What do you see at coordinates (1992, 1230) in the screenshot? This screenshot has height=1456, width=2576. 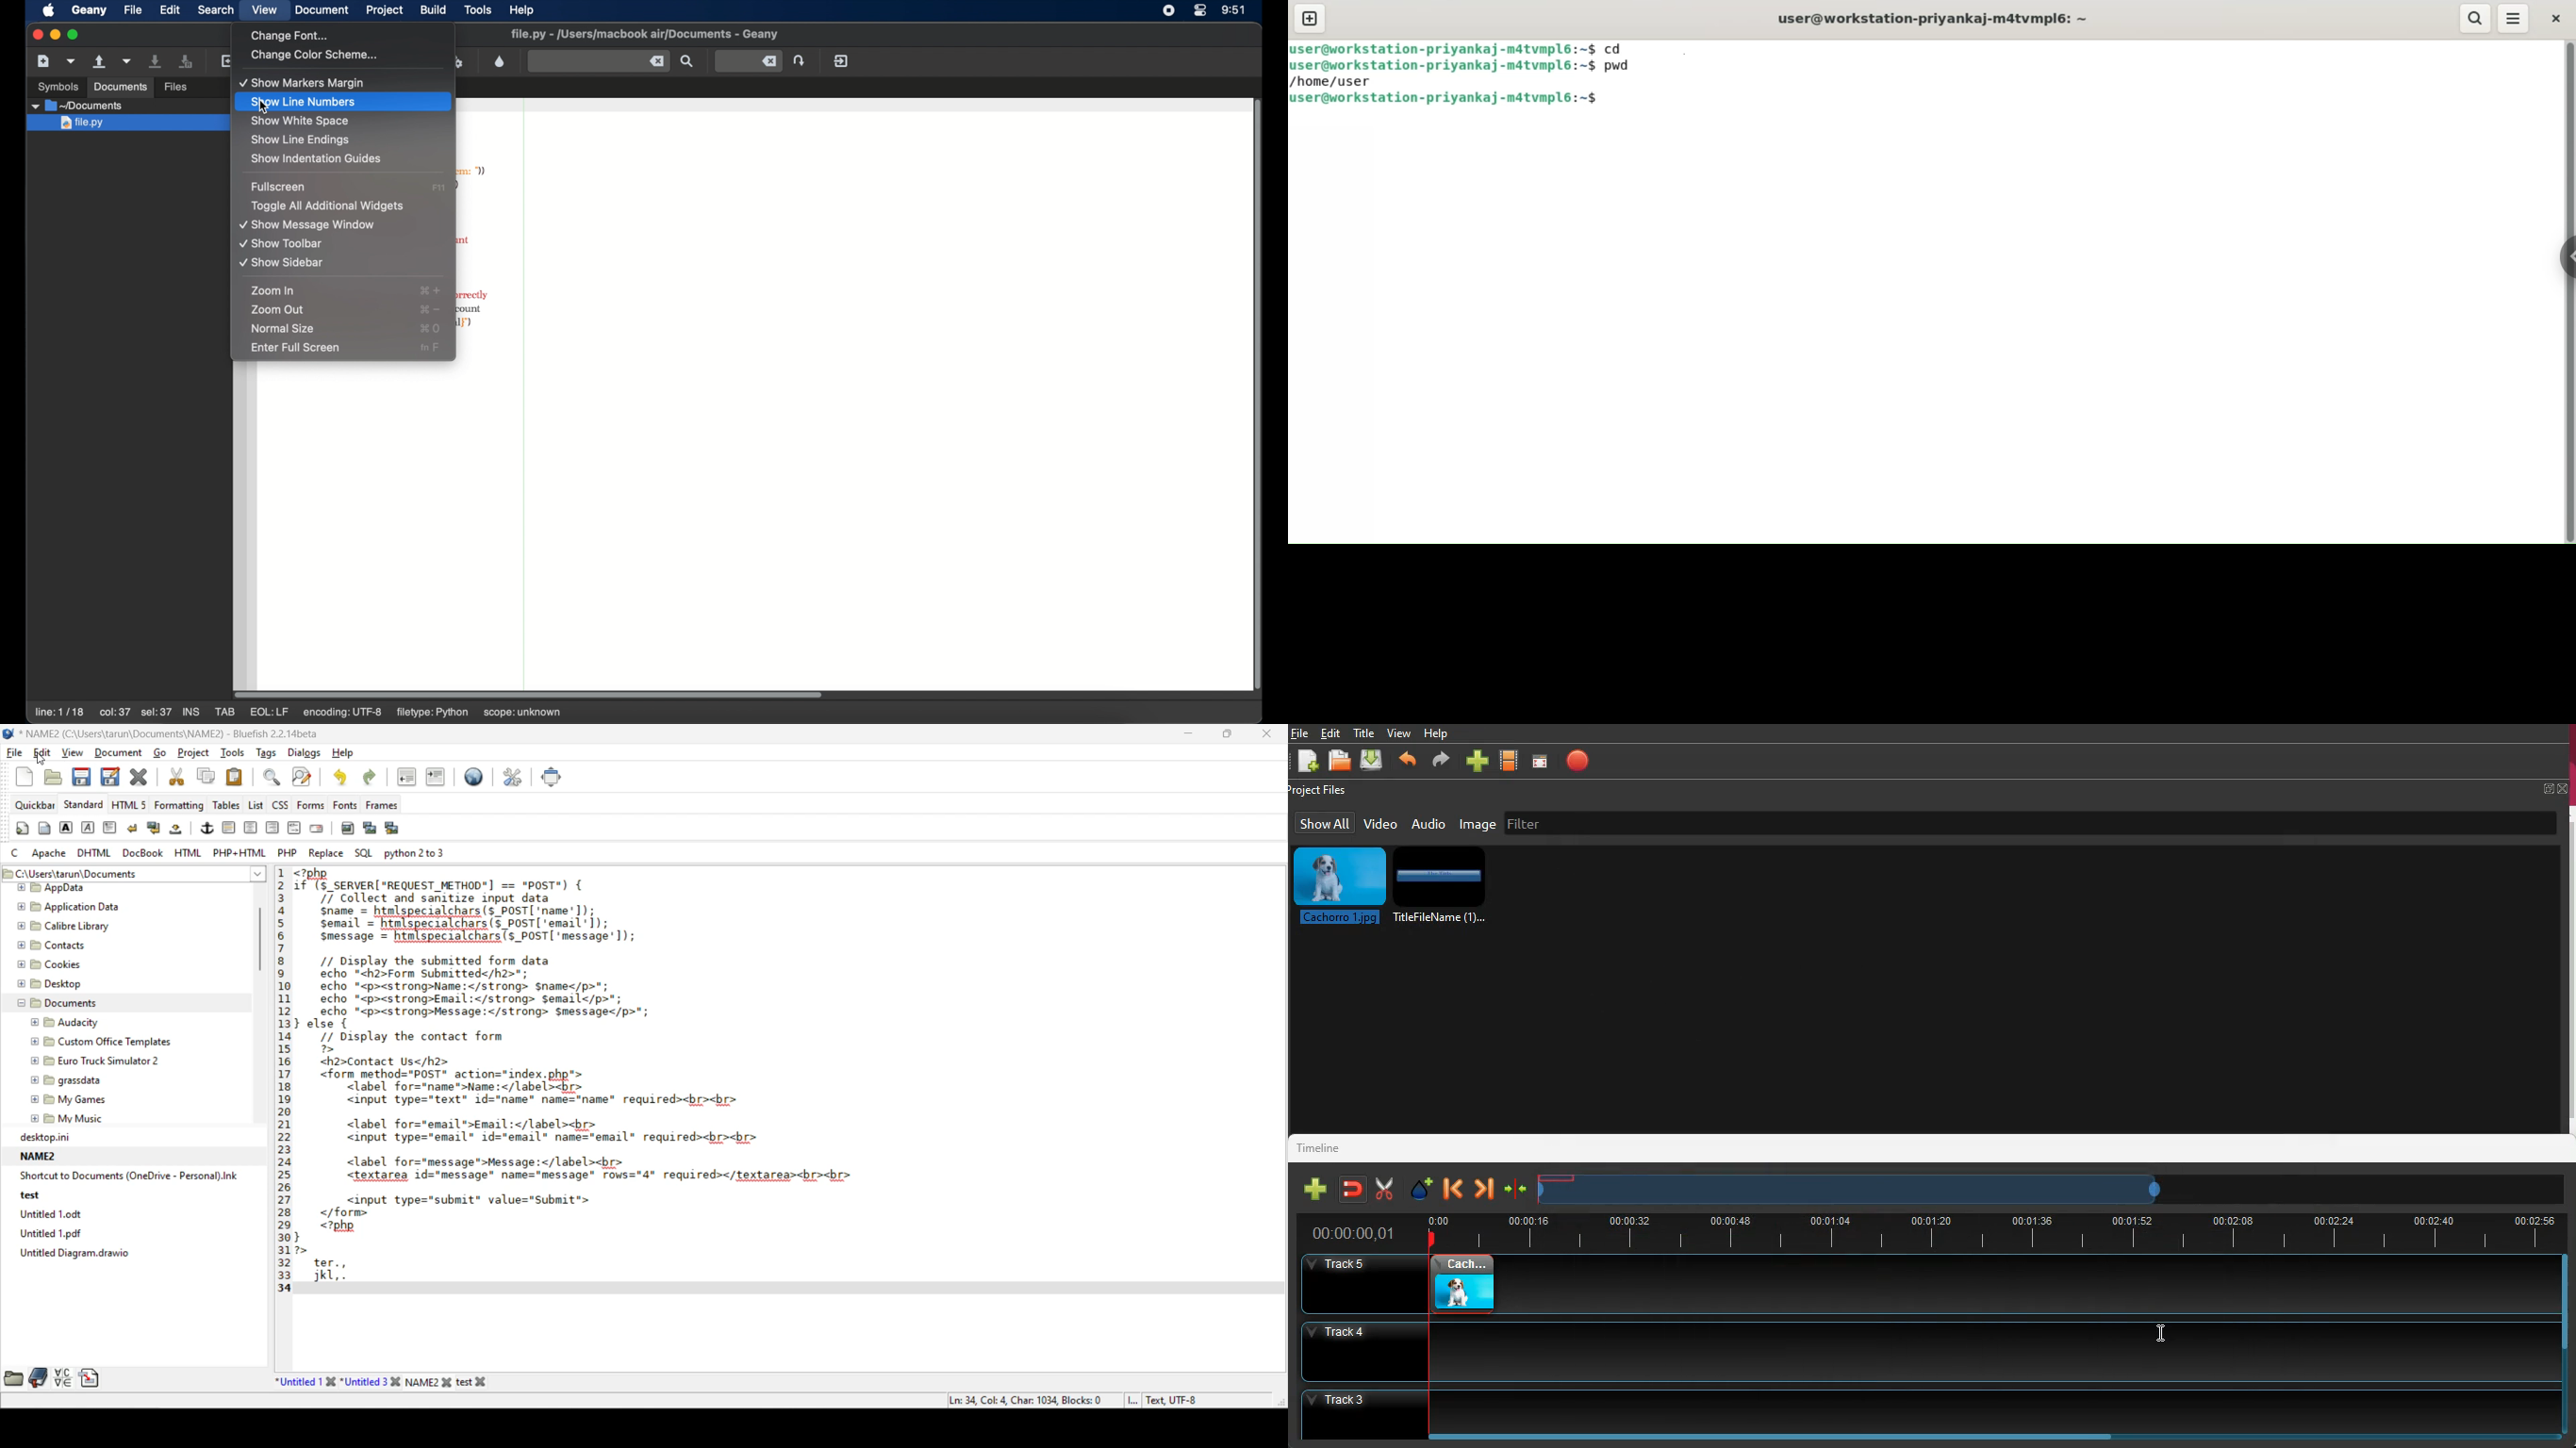 I see `time` at bounding box center [1992, 1230].